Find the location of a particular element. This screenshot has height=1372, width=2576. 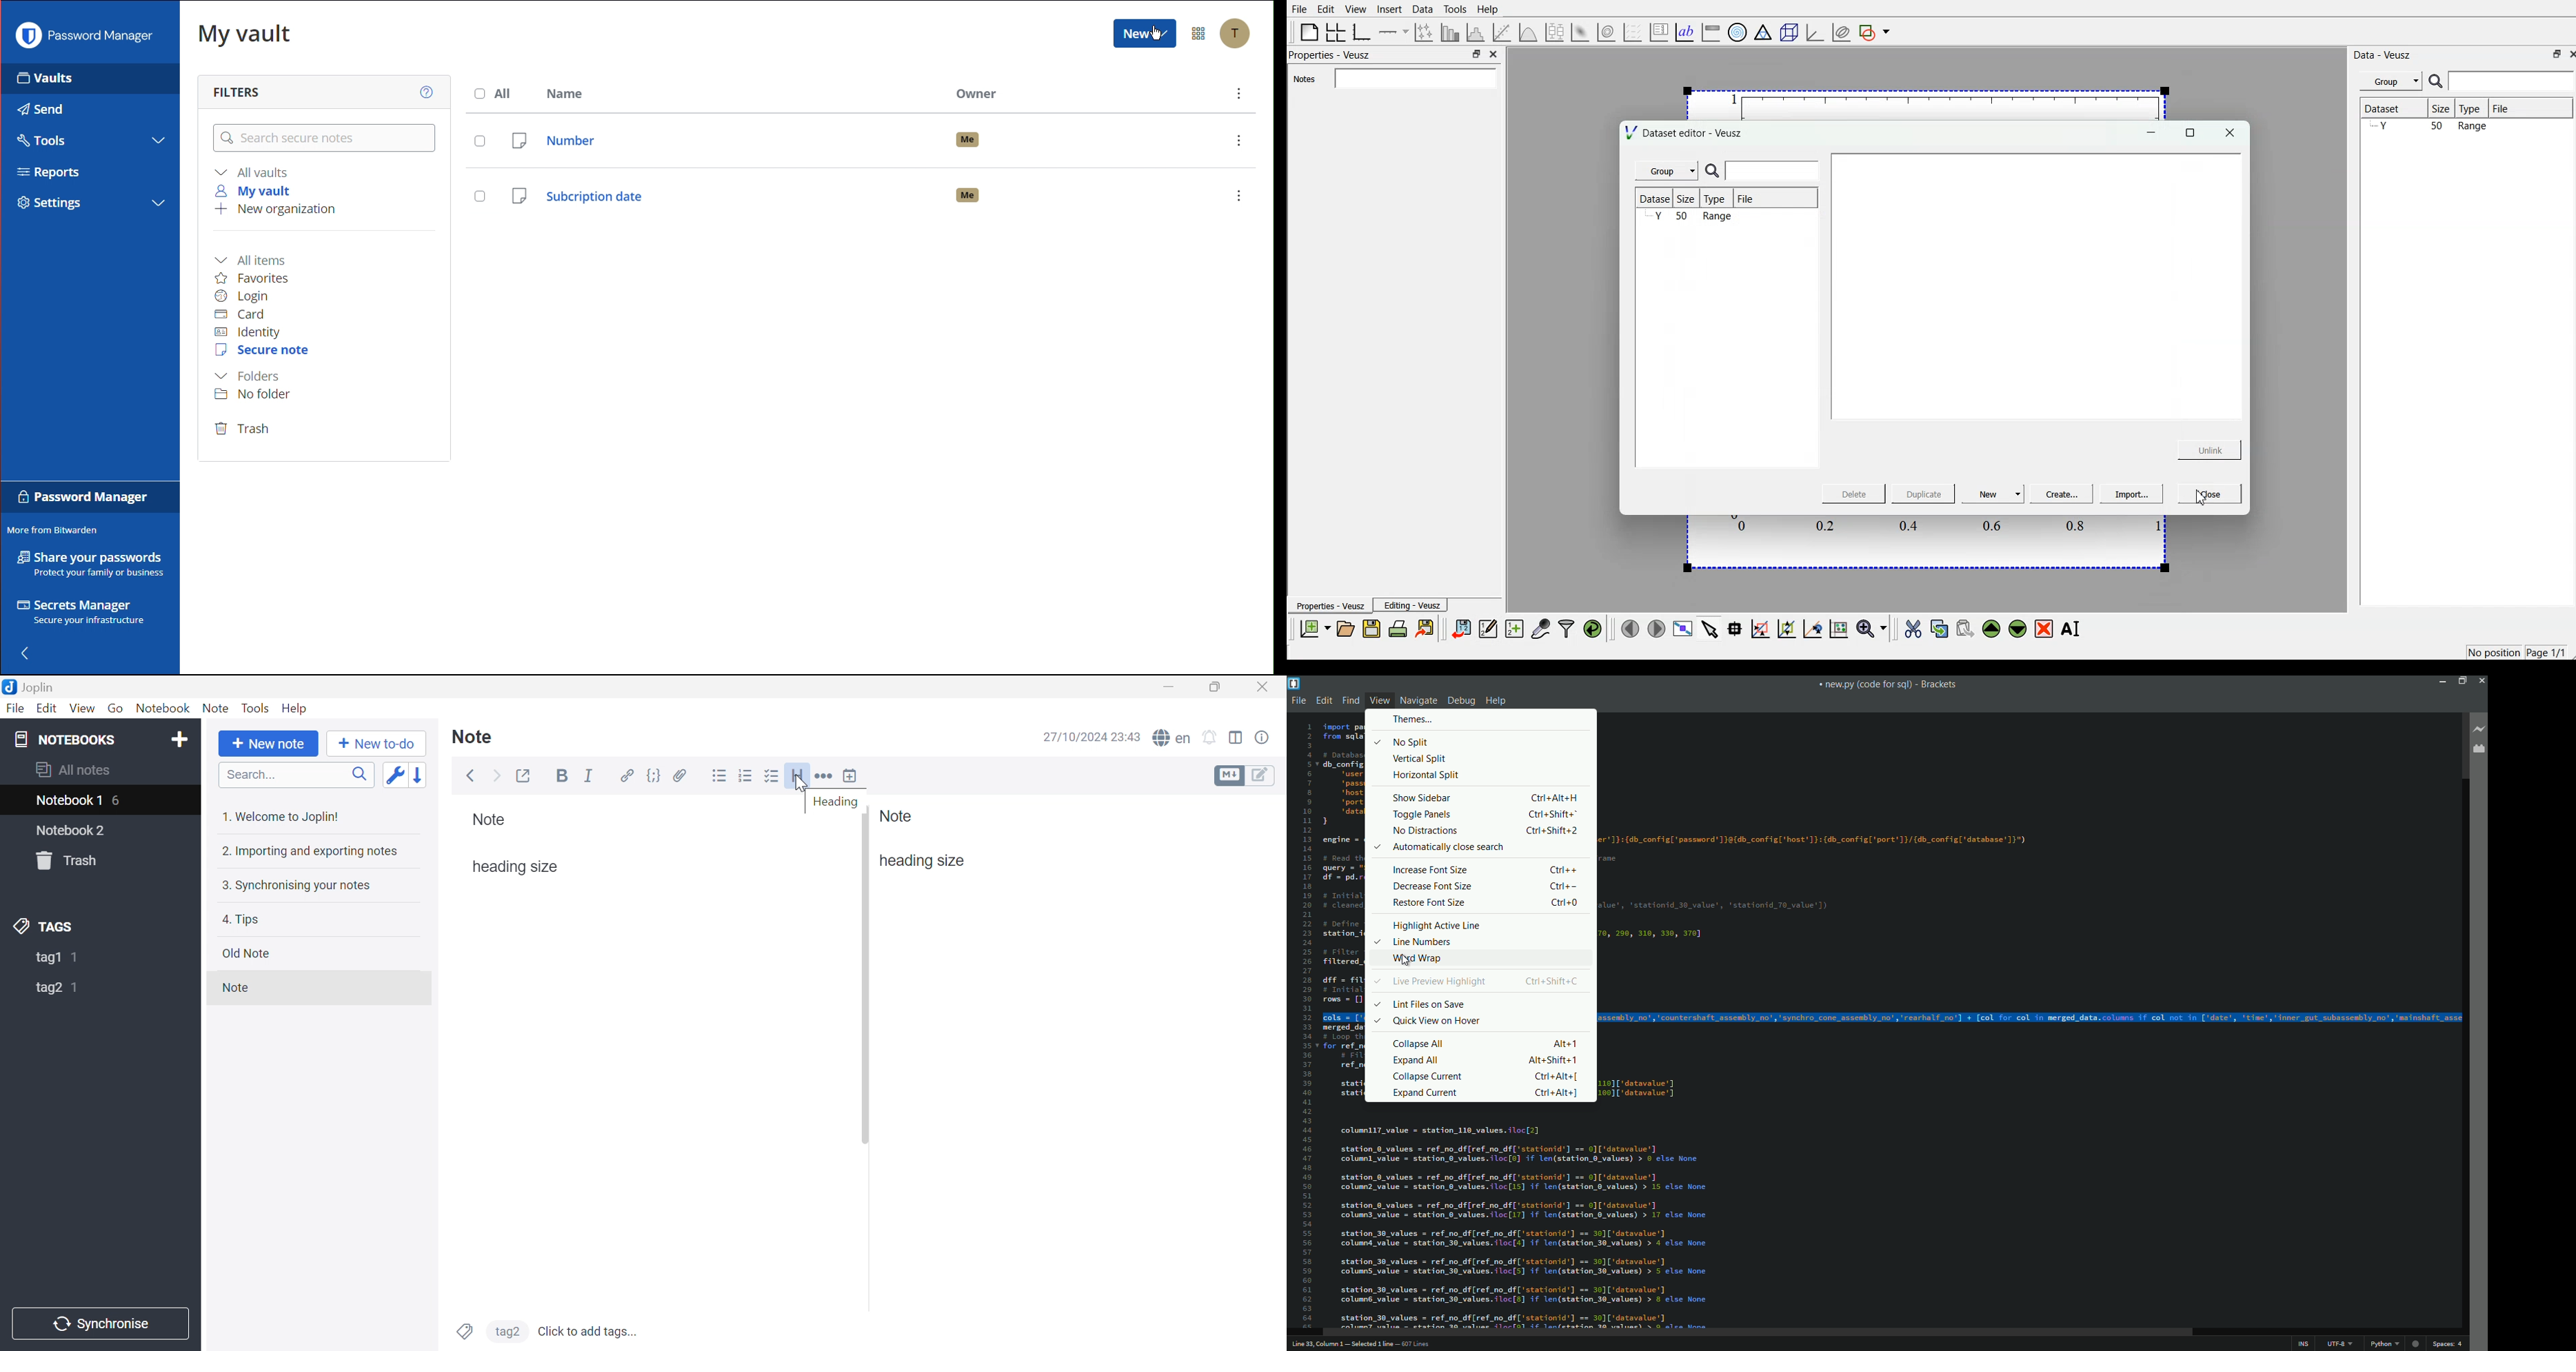

Tools is located at coordinates (1455, 9).